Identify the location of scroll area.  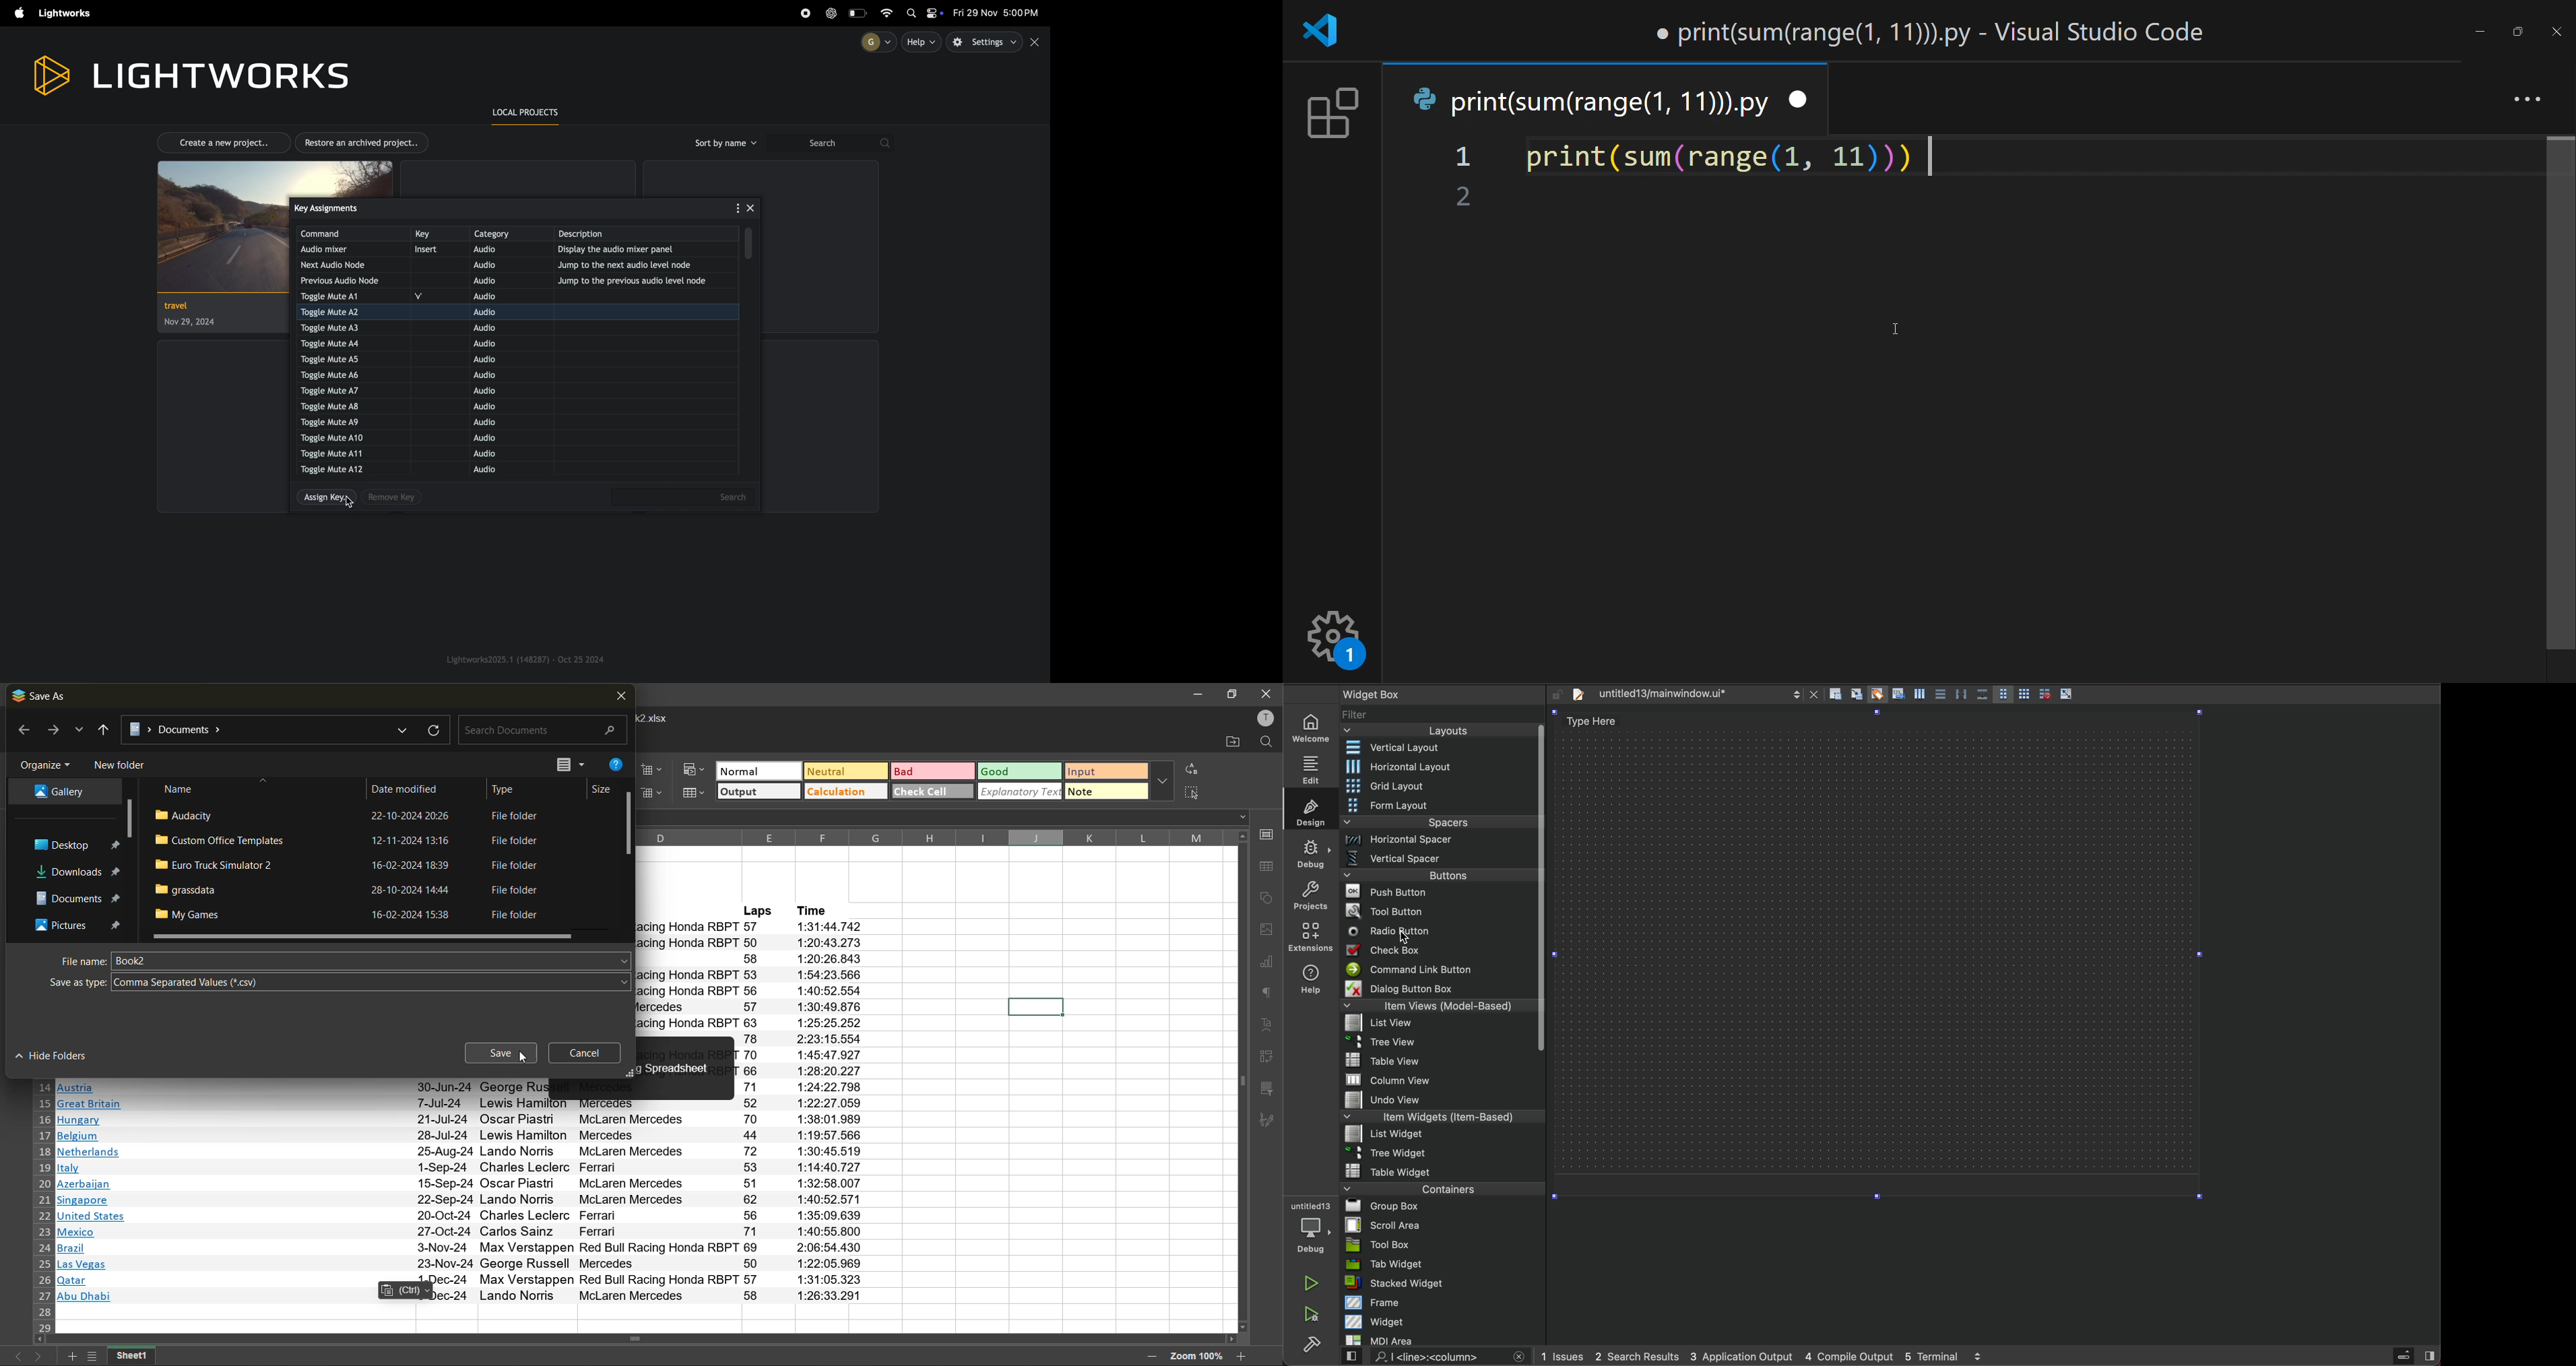
(1443, 1224).